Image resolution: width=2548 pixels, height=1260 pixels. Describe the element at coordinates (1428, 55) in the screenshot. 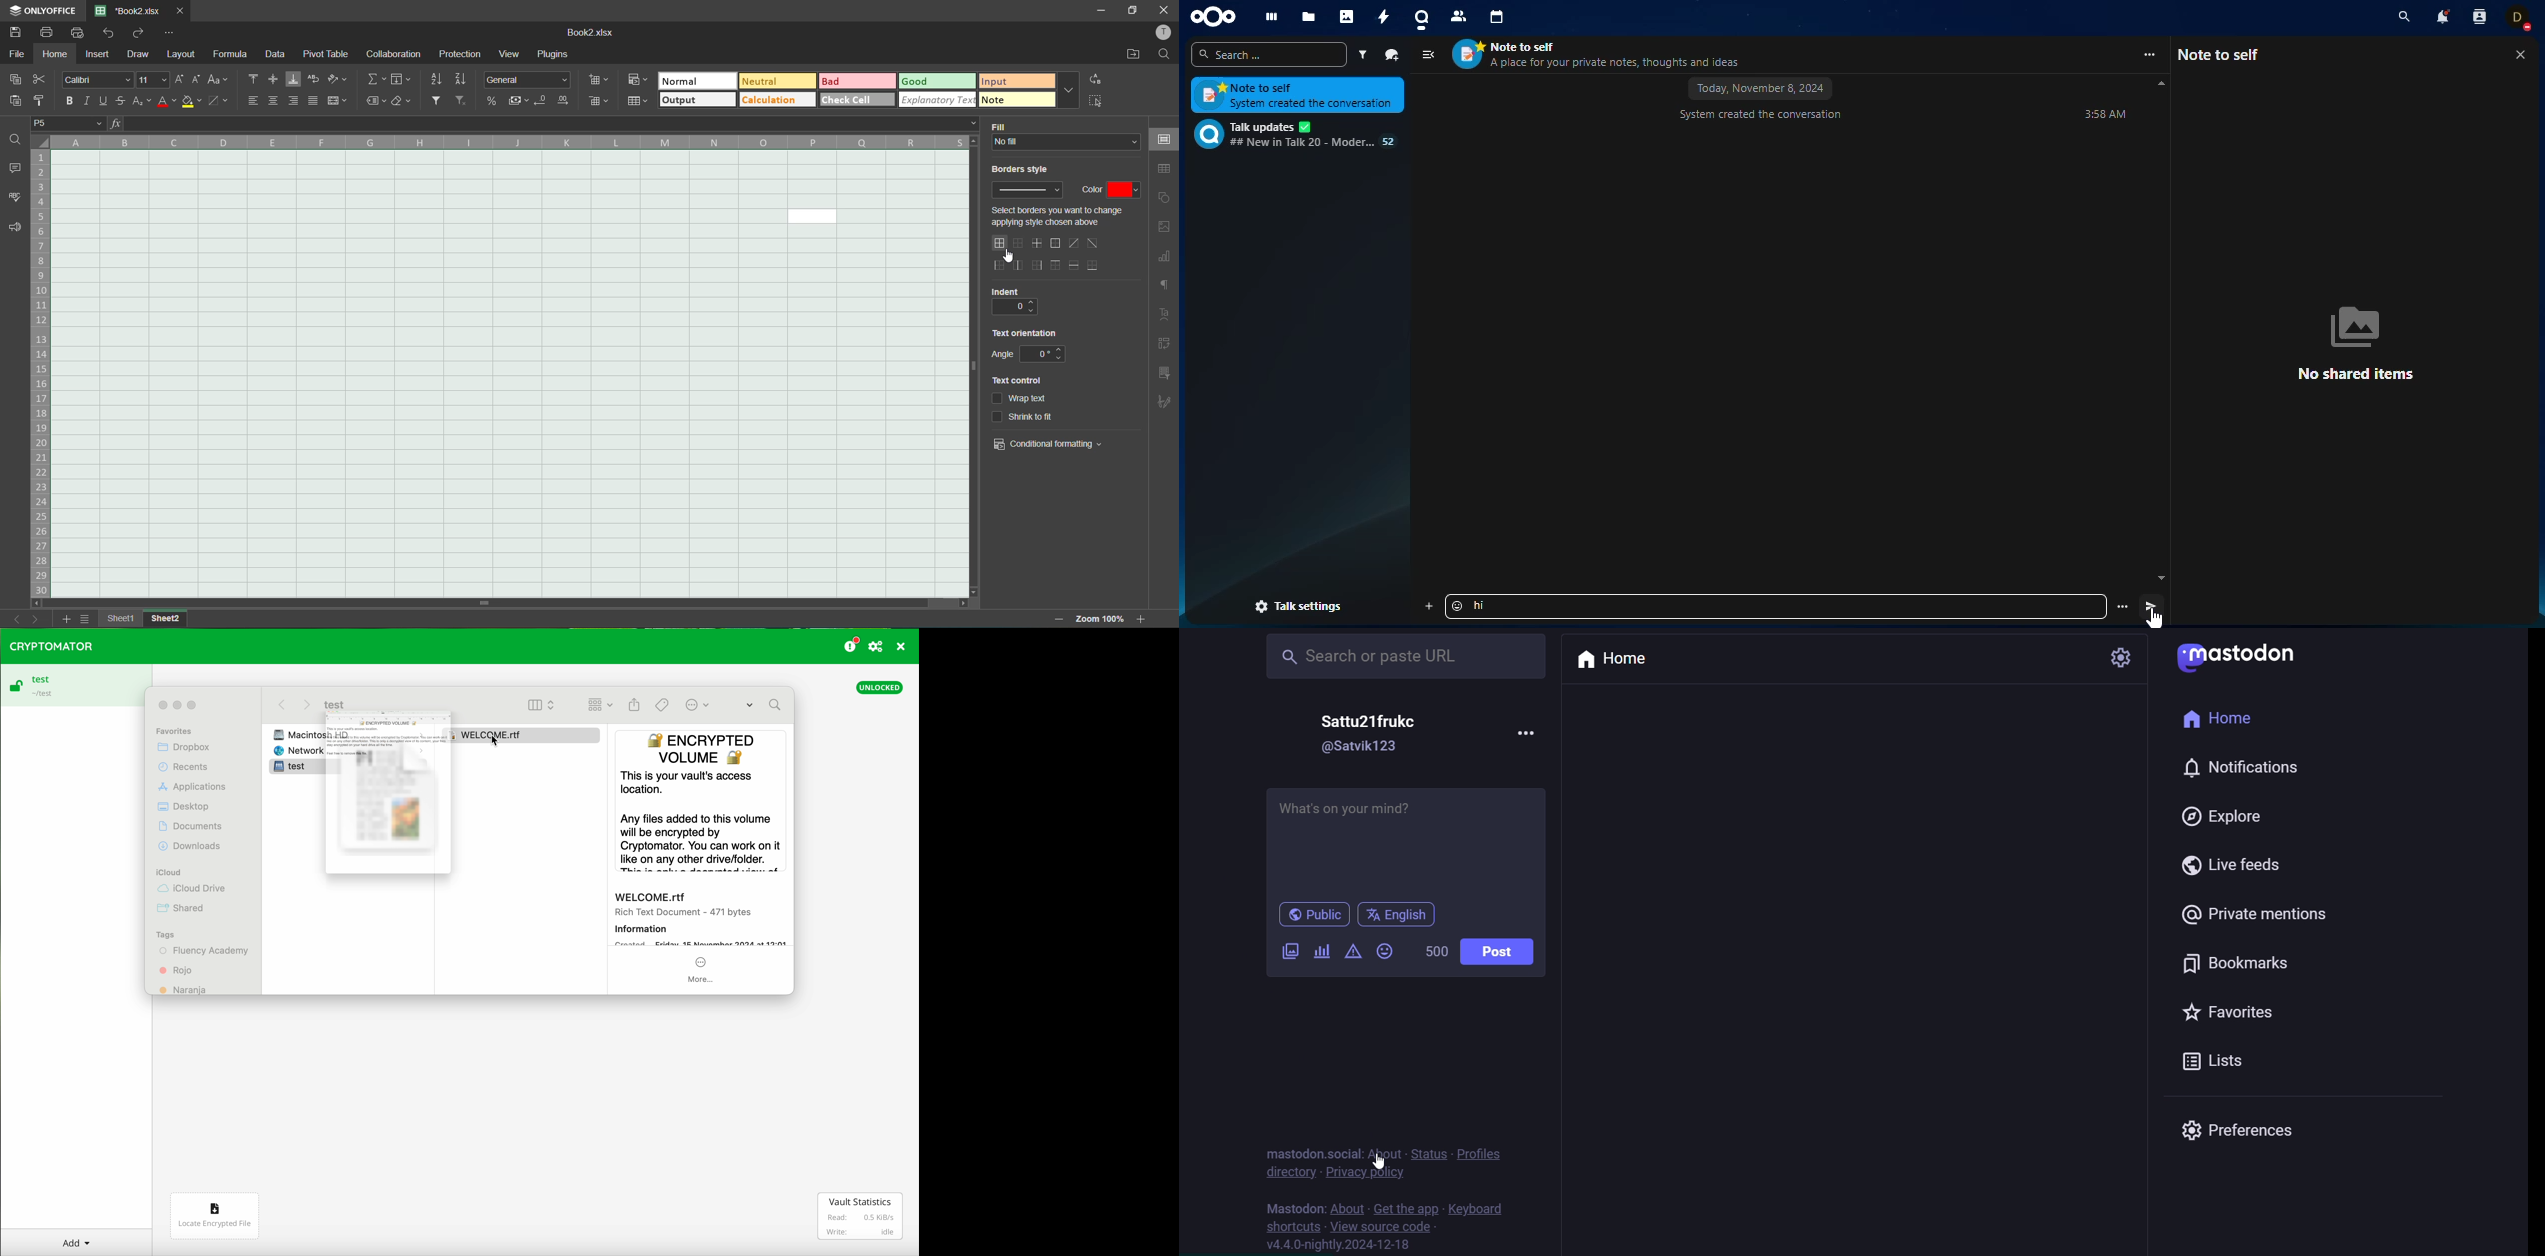

I see `view` at that location.